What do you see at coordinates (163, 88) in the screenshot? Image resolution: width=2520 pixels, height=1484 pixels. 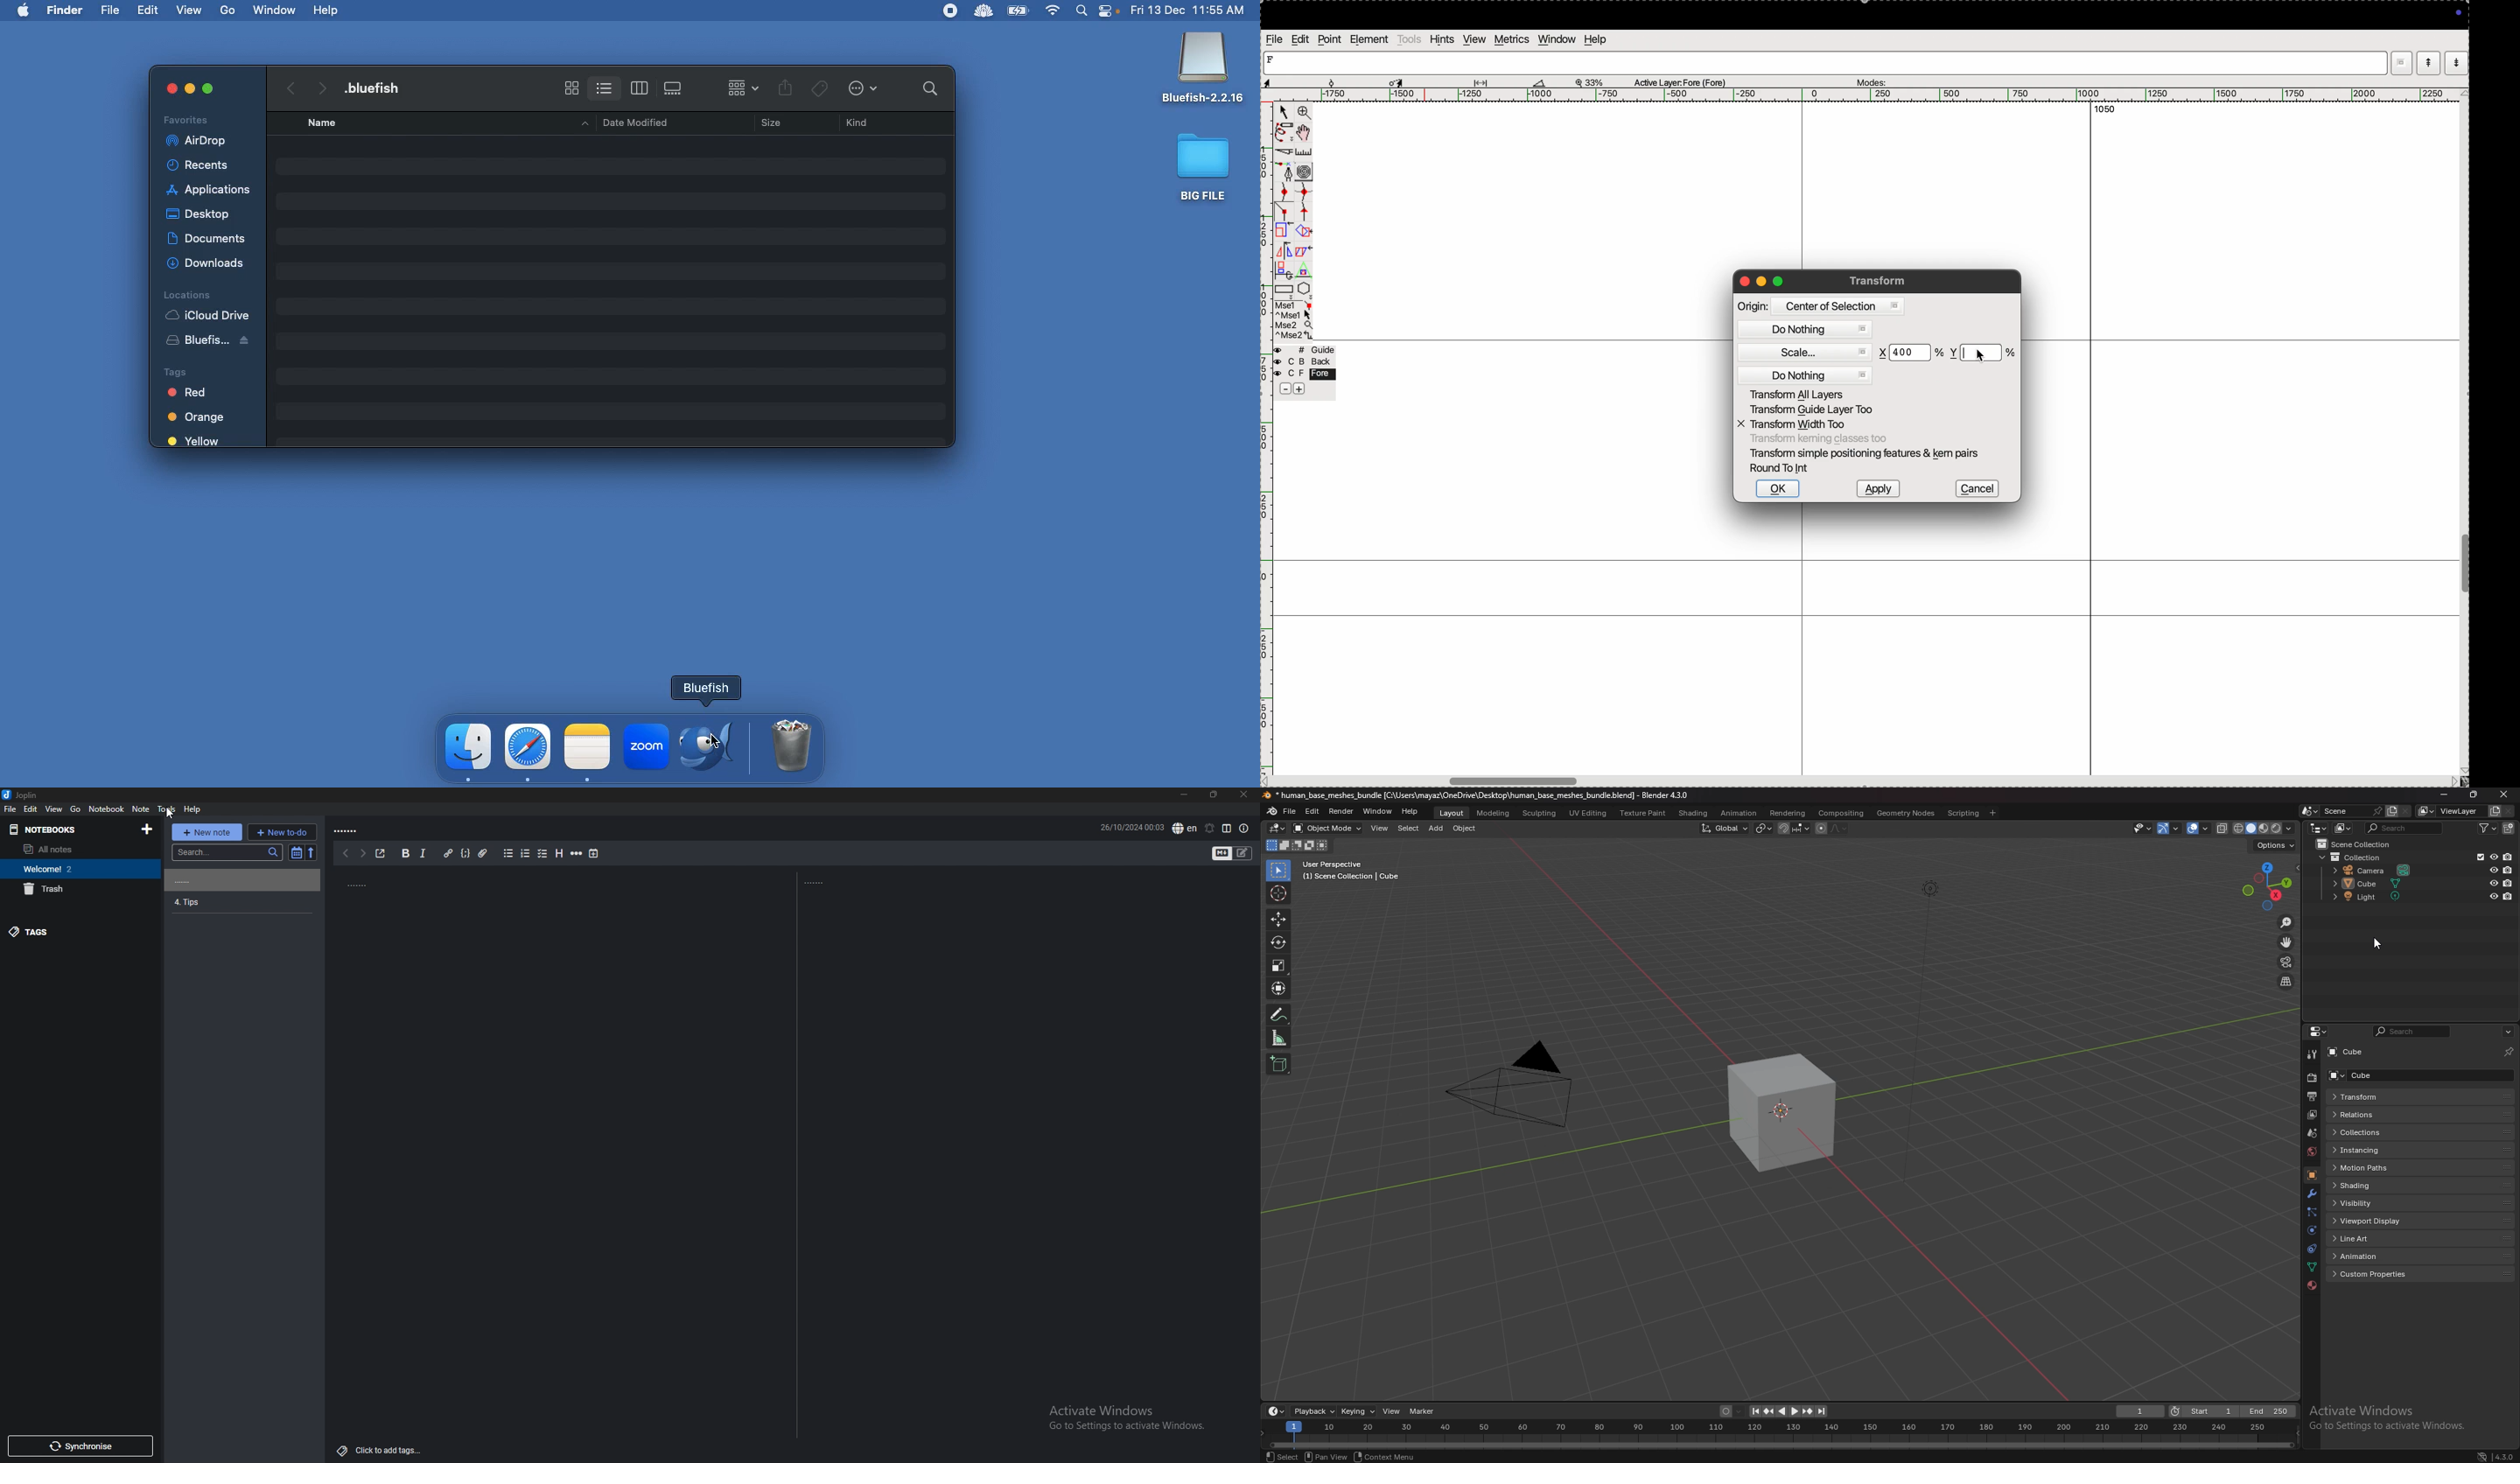 I see `close` at bounding box center [163, 88].